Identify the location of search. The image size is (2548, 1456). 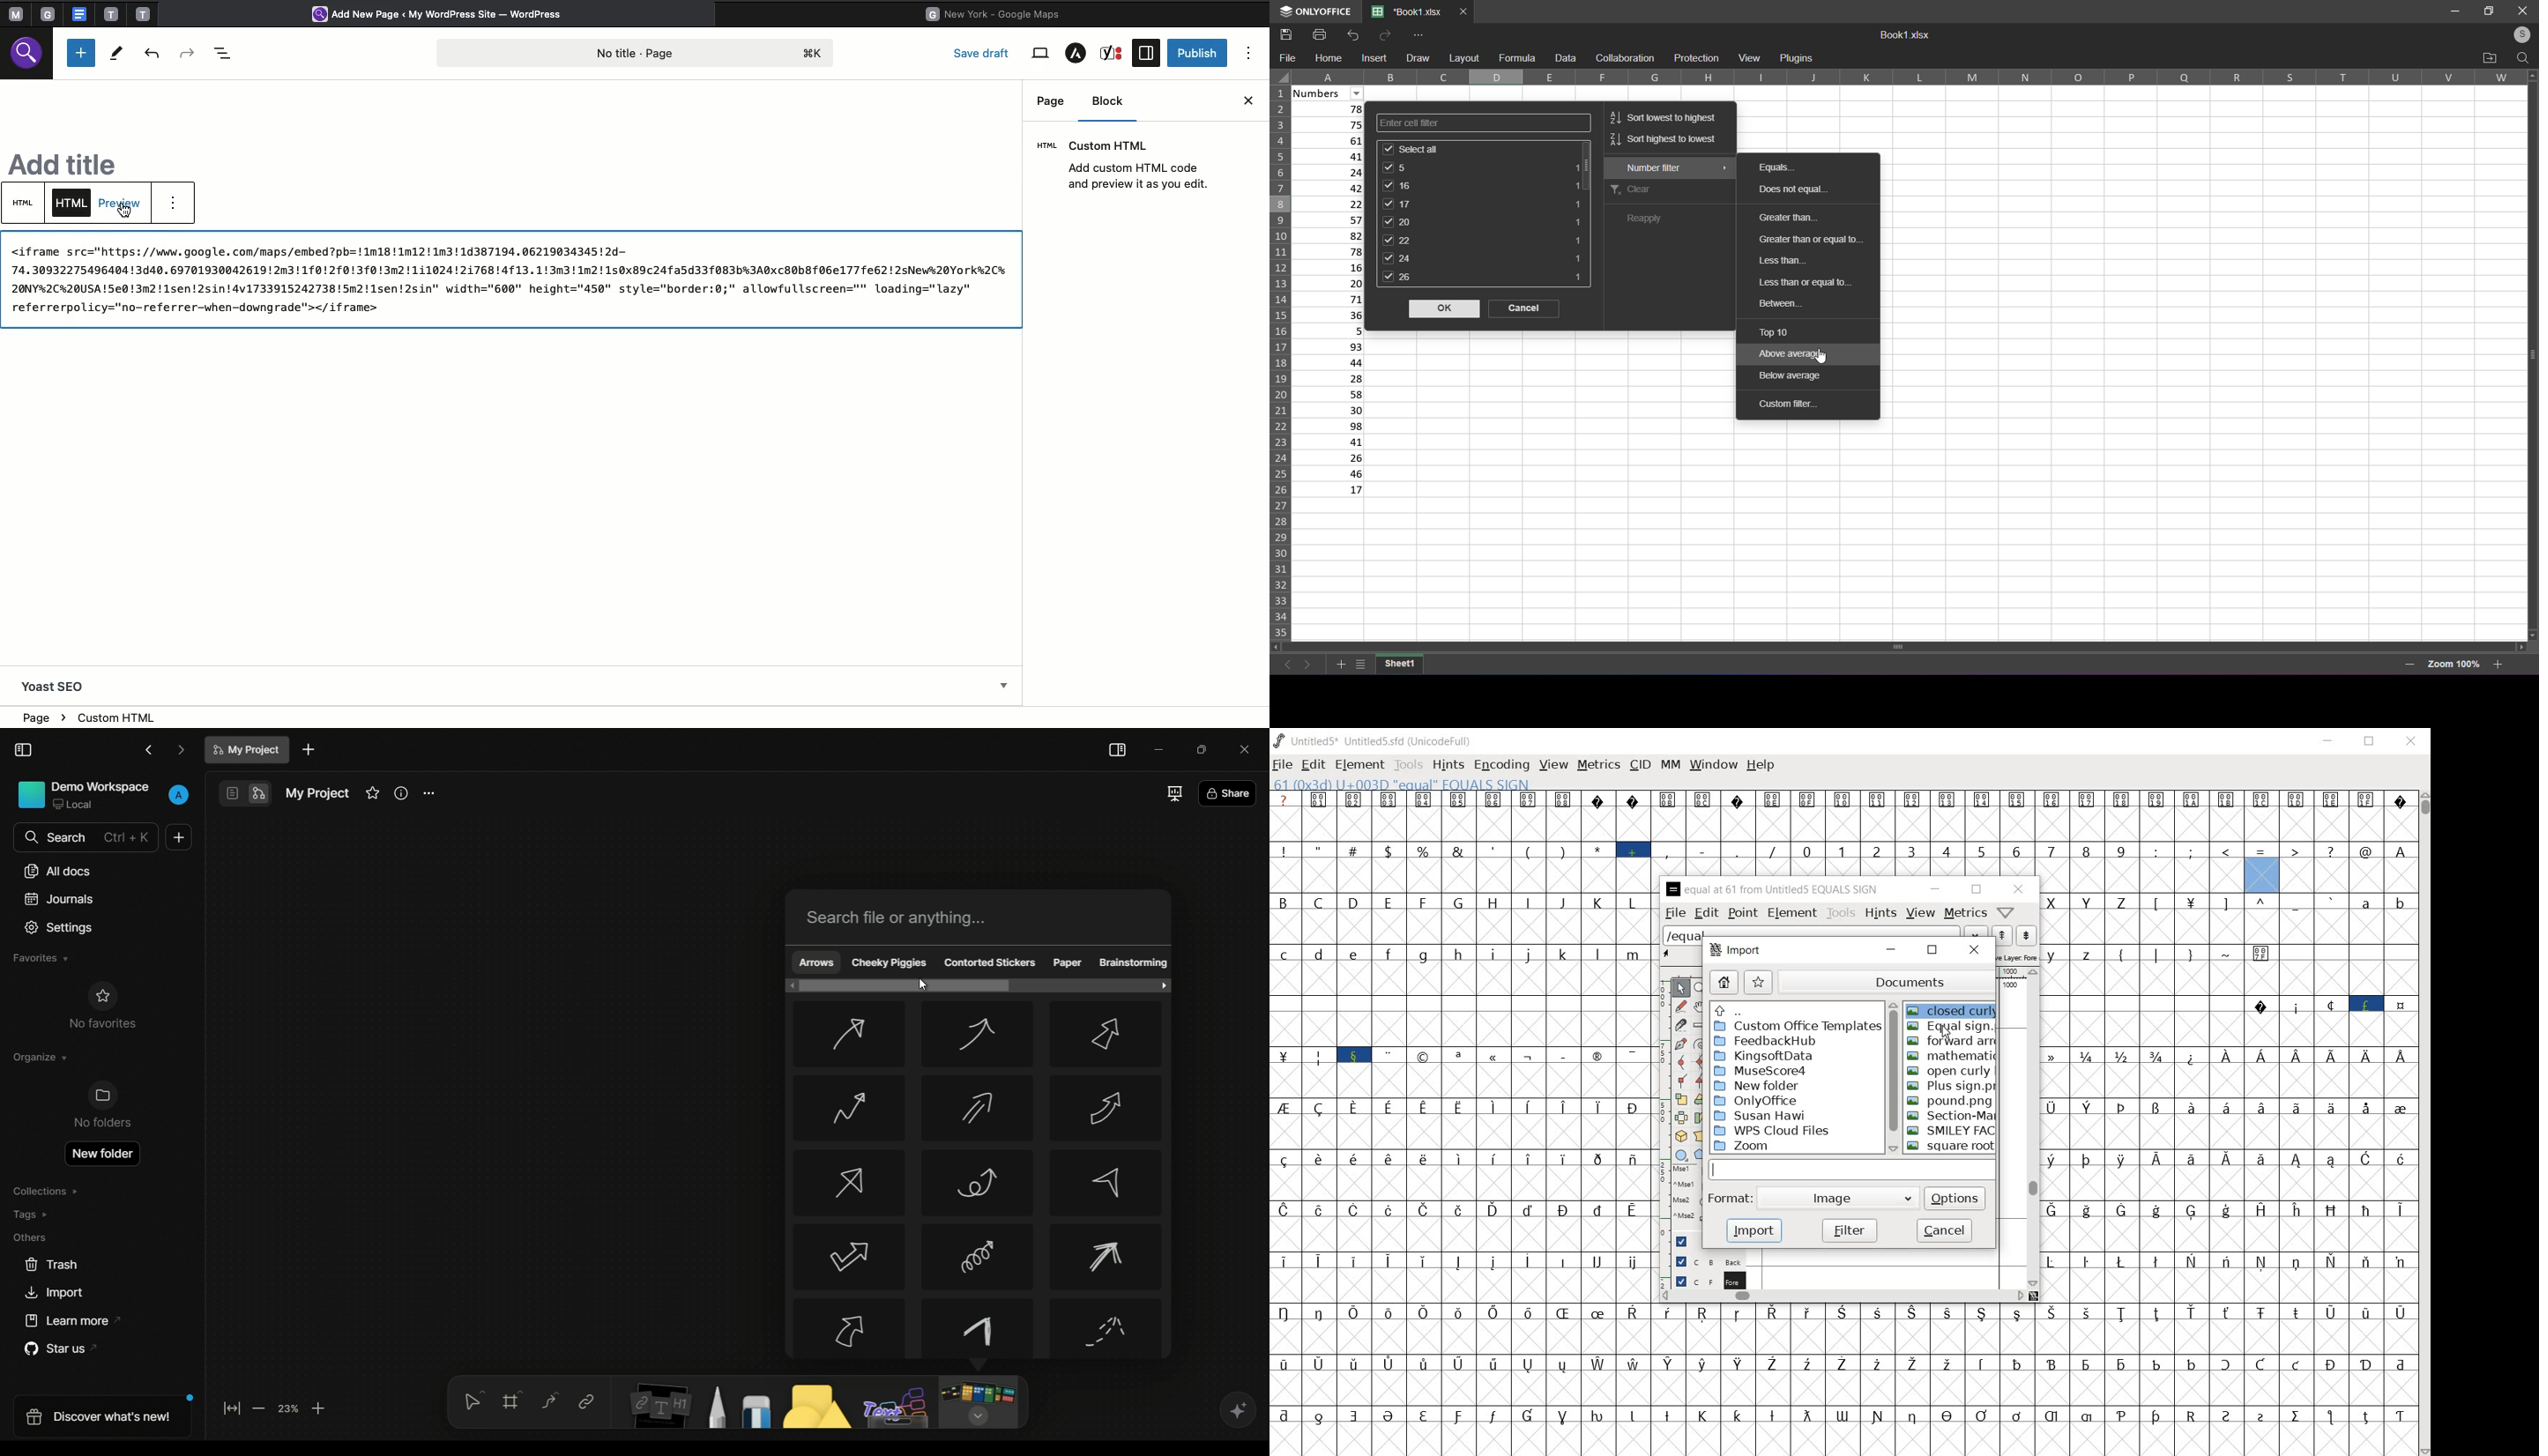
(29, 56).